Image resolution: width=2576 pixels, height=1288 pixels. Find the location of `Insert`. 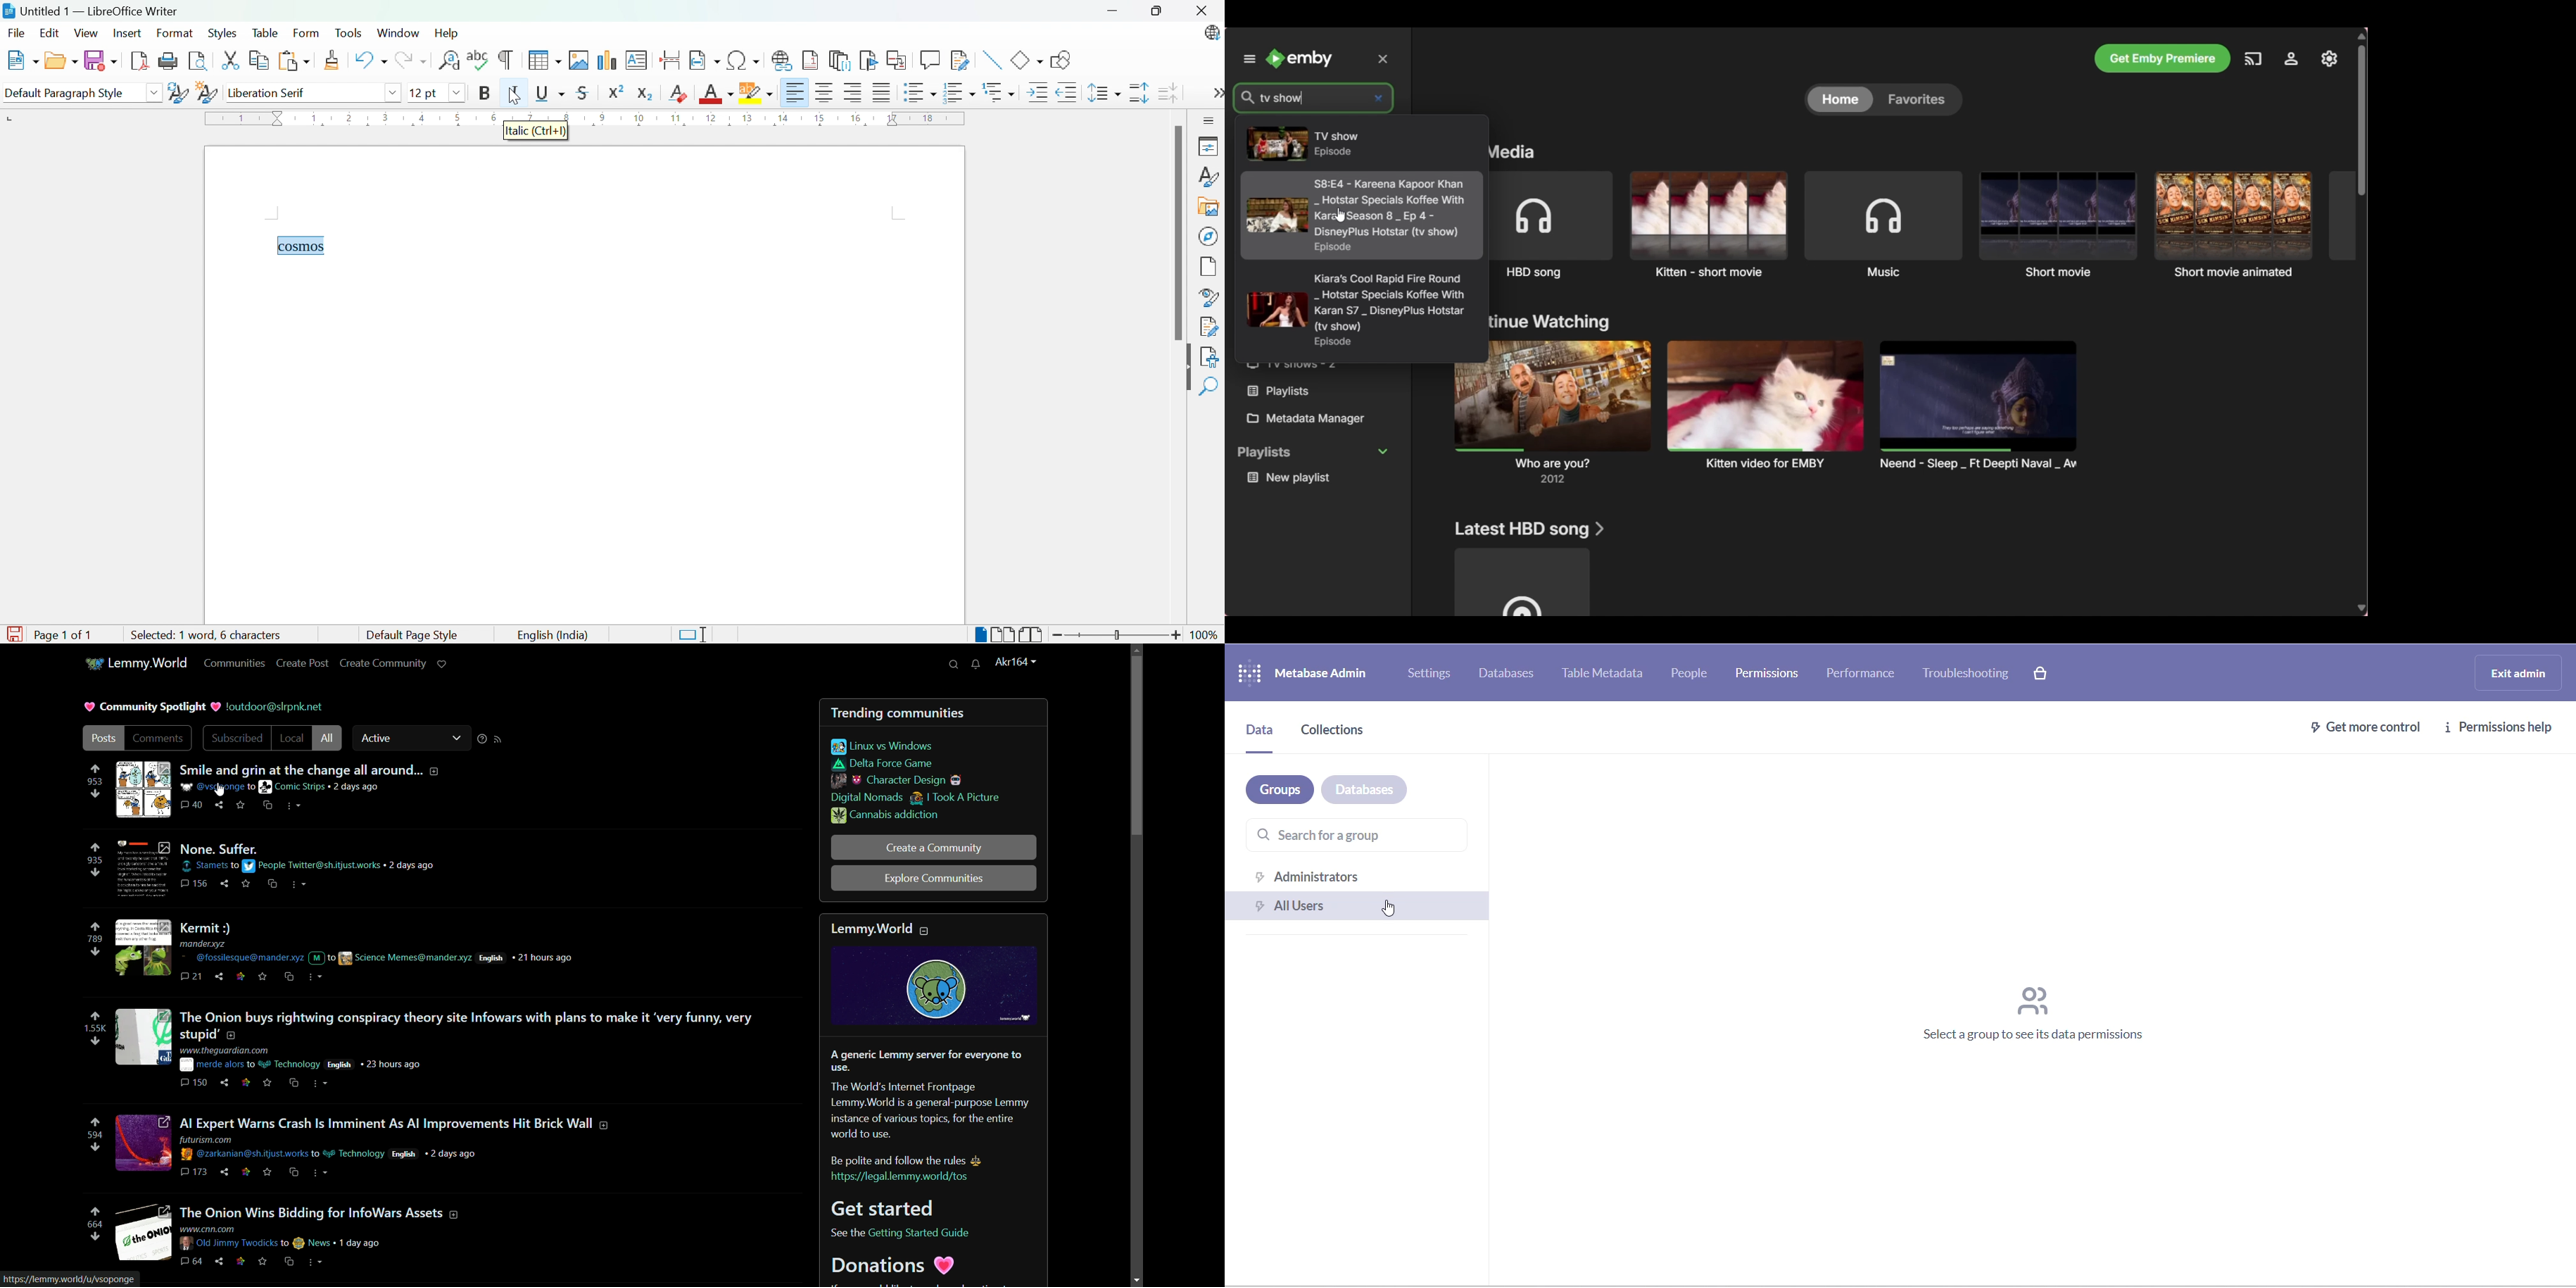

Insert is located at coordinates (129, 33).